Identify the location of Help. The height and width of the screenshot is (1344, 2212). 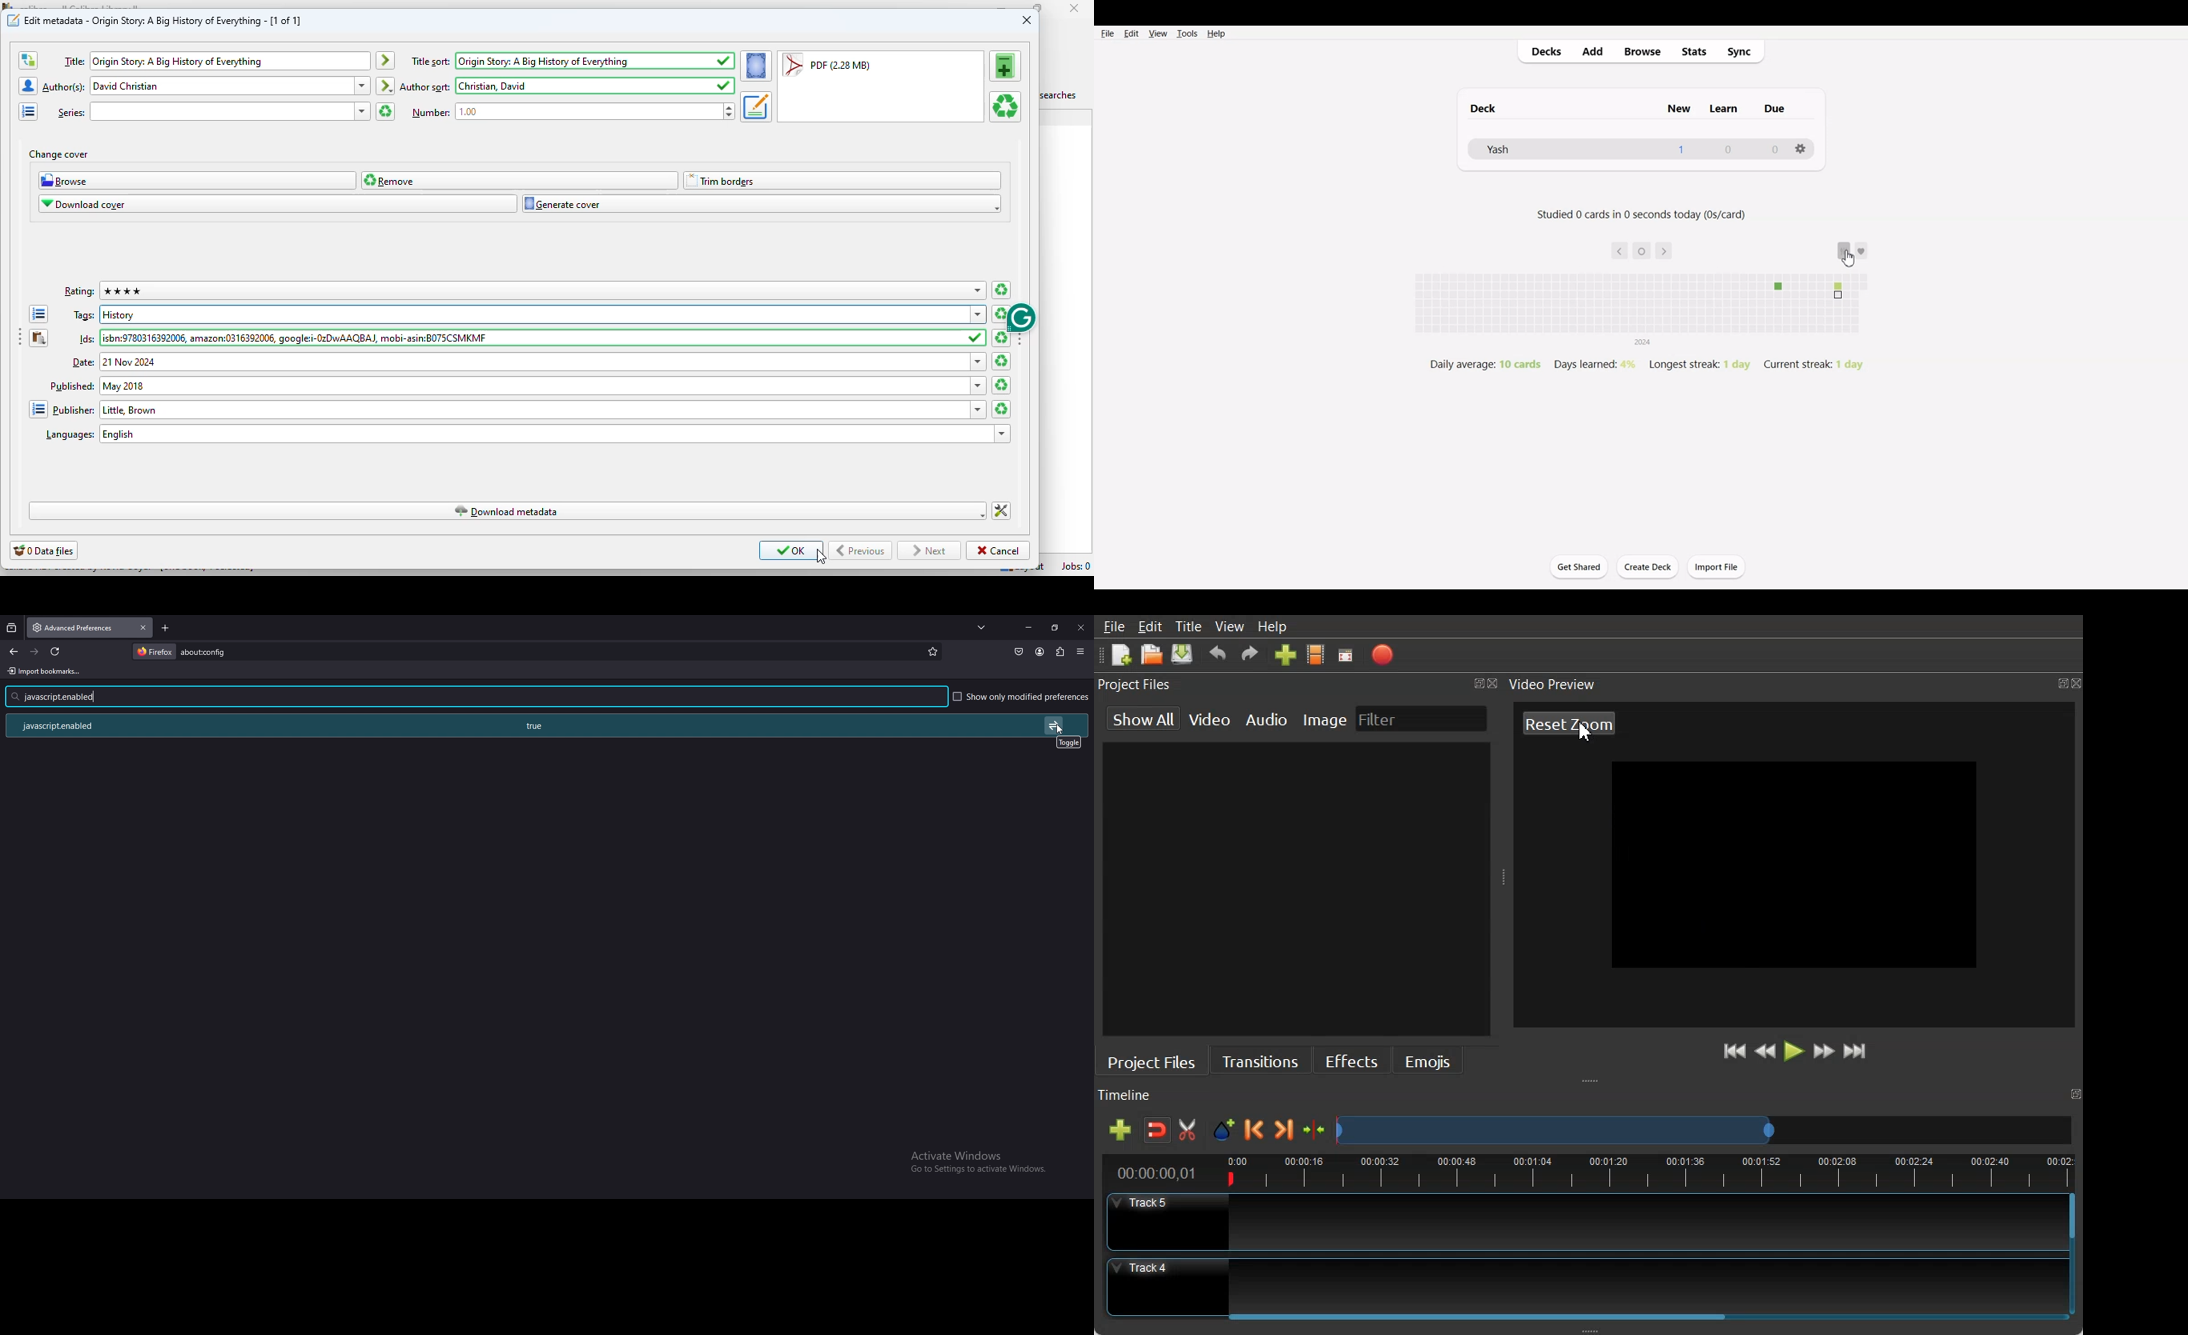
(1215, 33).